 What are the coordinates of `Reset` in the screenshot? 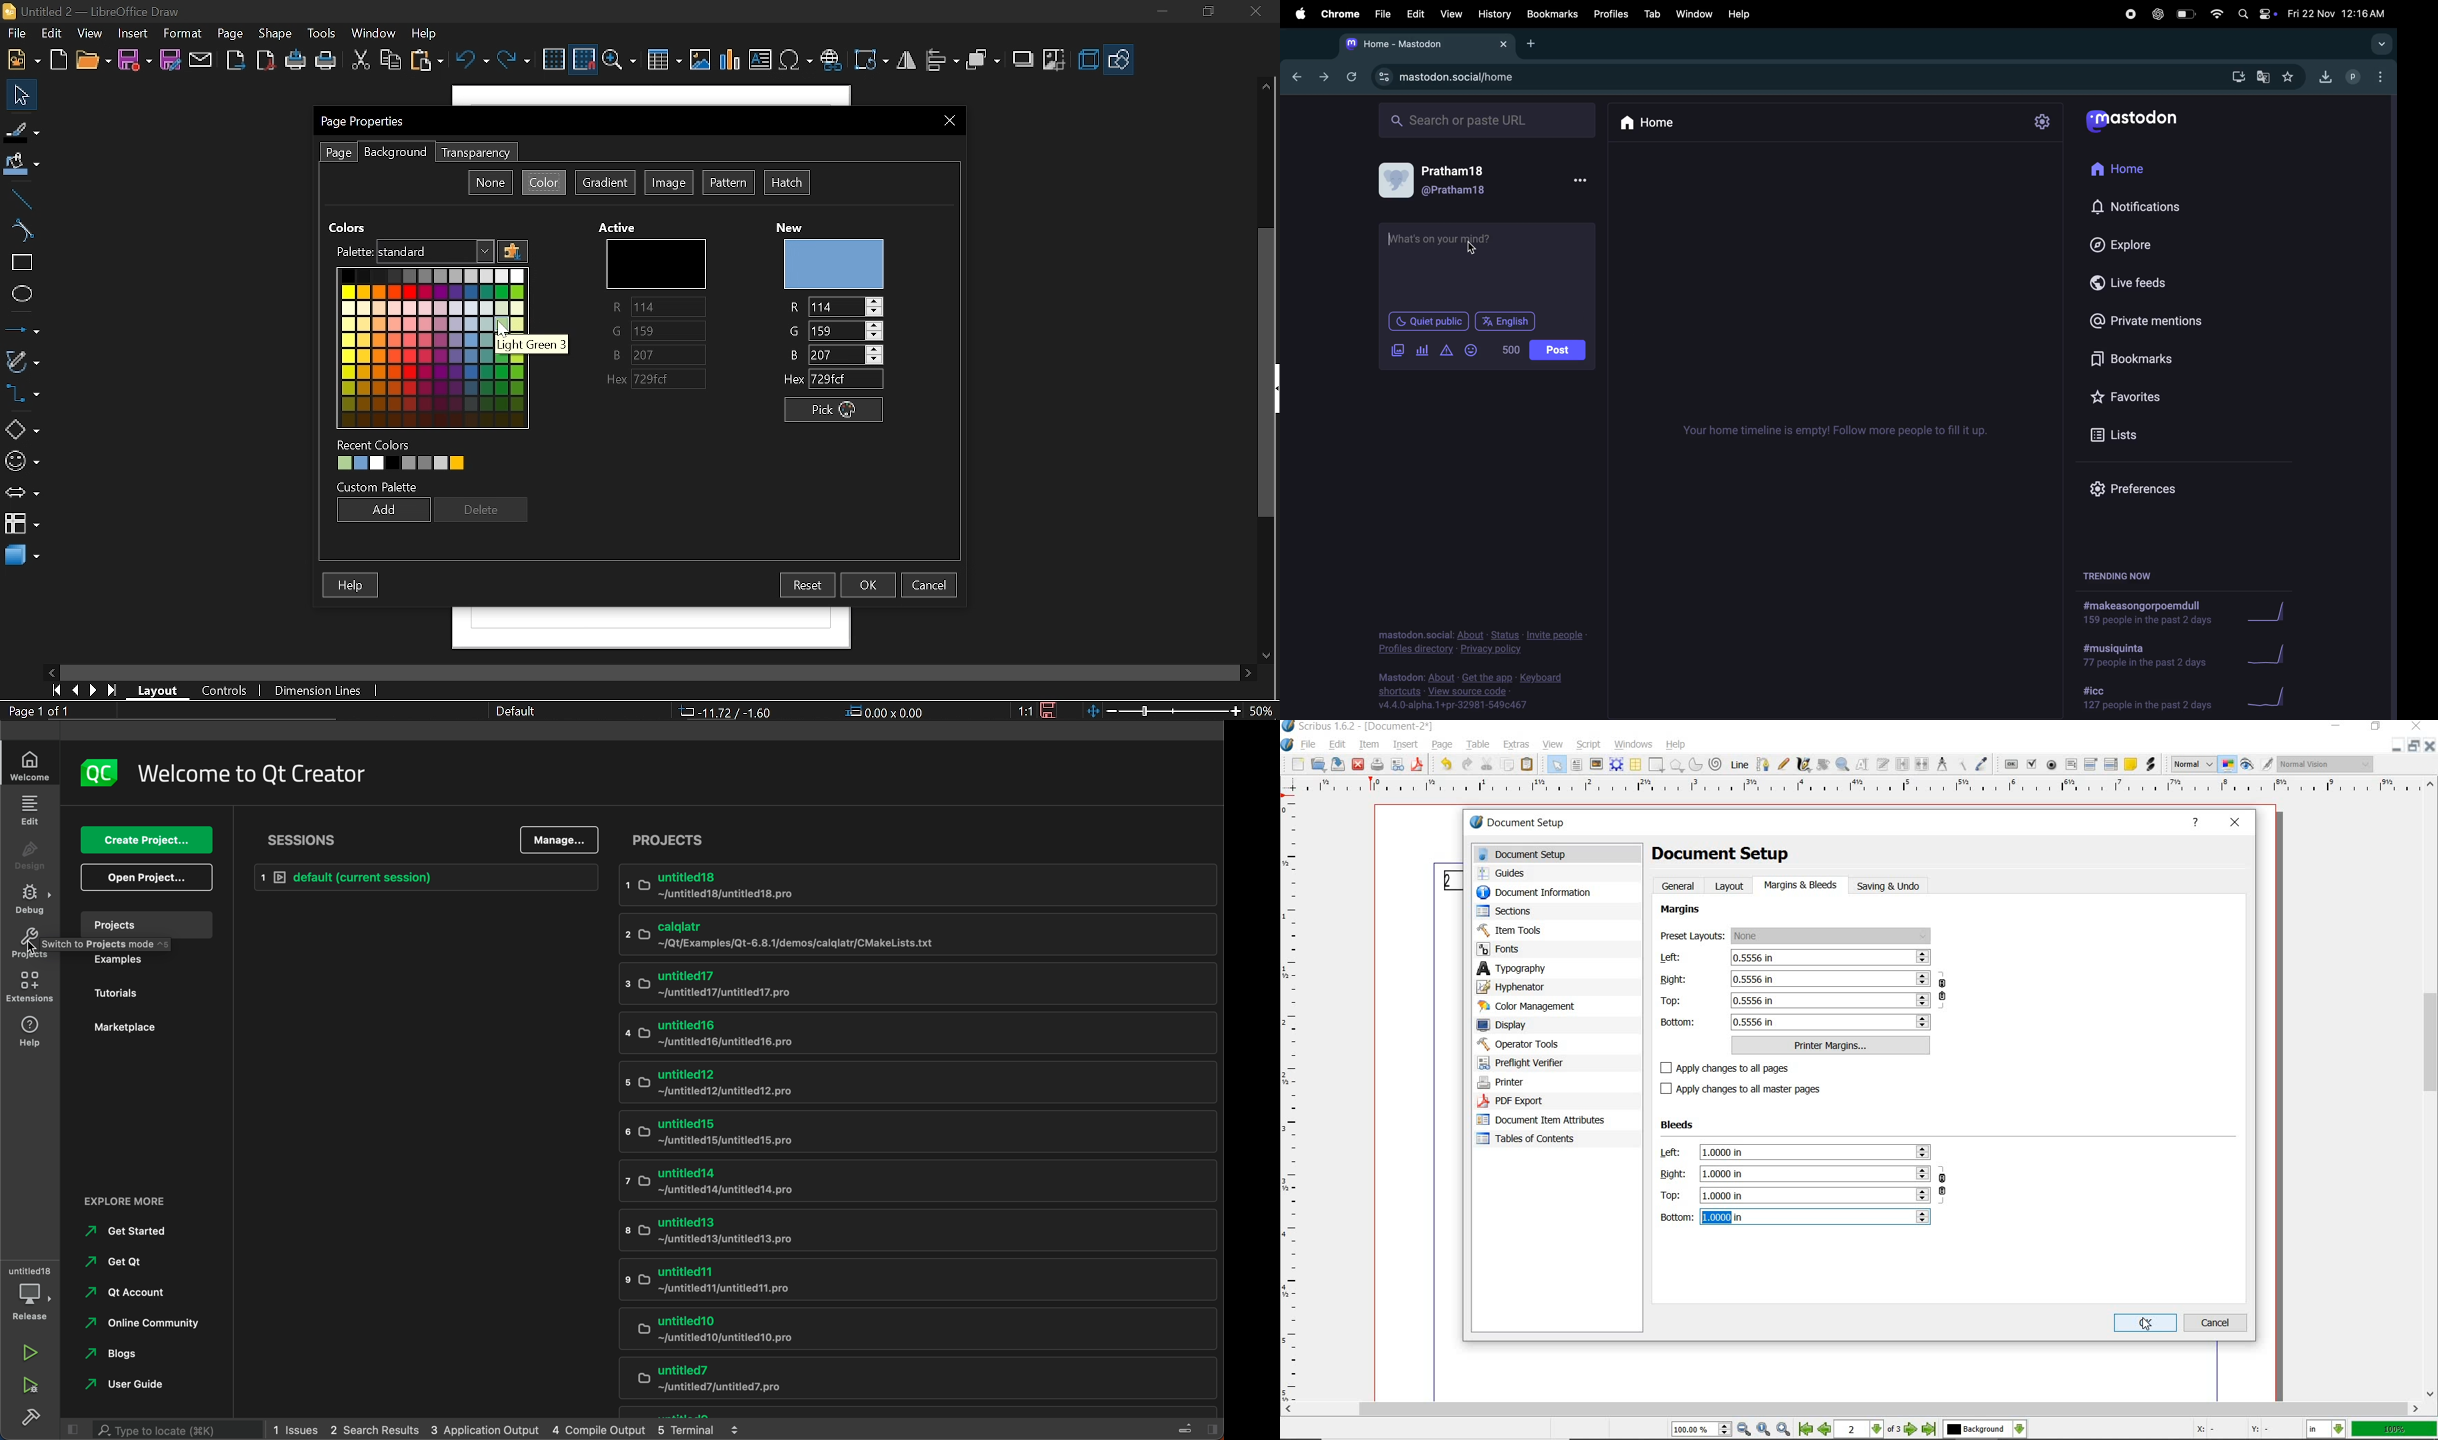 It's located at (809, 585).